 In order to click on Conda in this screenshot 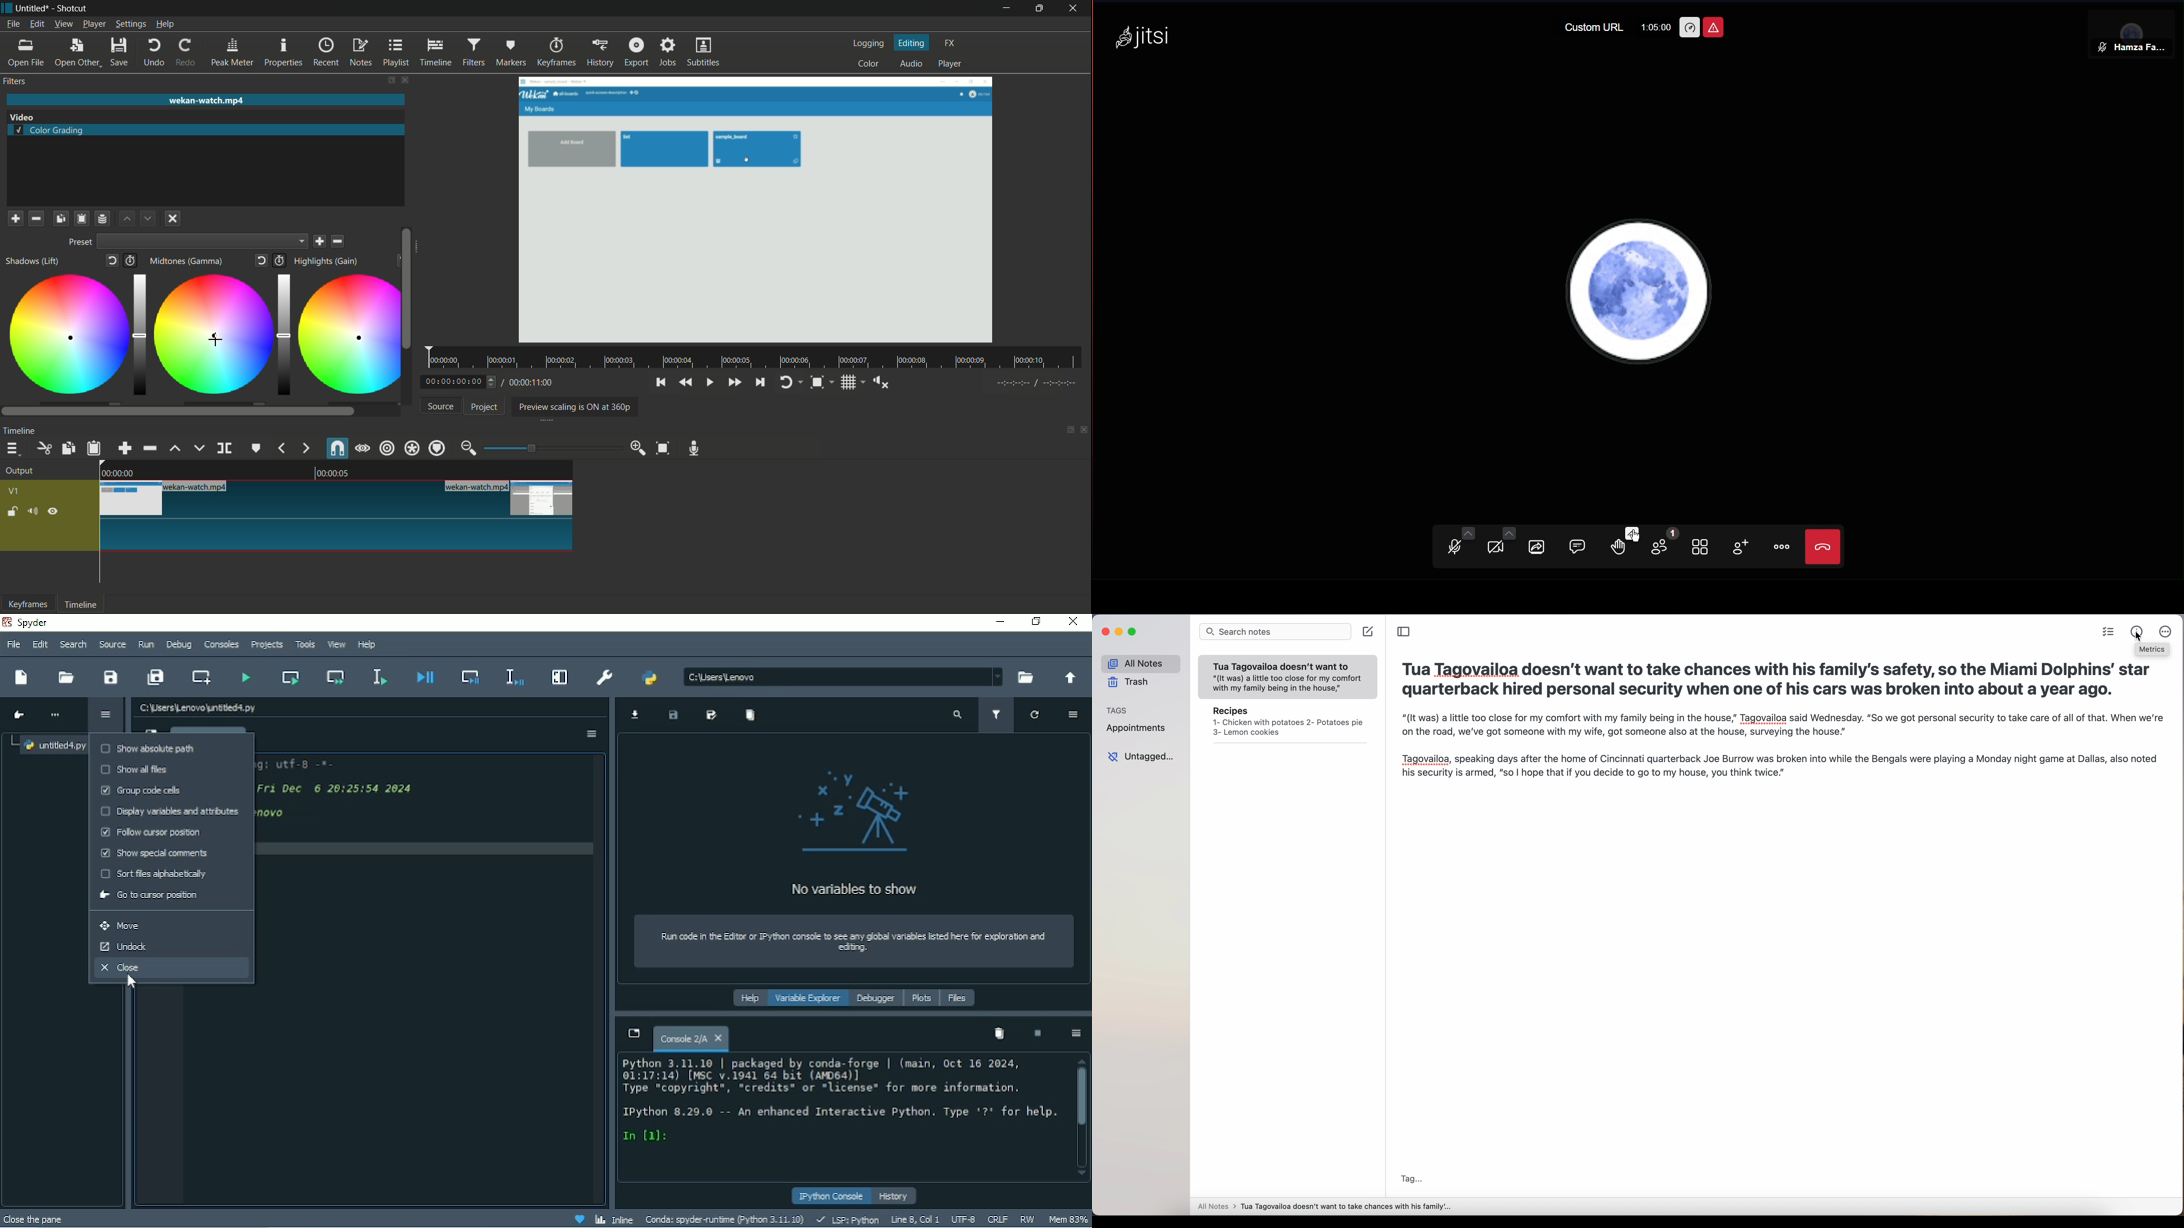, I will do `click(725, 1219)`.